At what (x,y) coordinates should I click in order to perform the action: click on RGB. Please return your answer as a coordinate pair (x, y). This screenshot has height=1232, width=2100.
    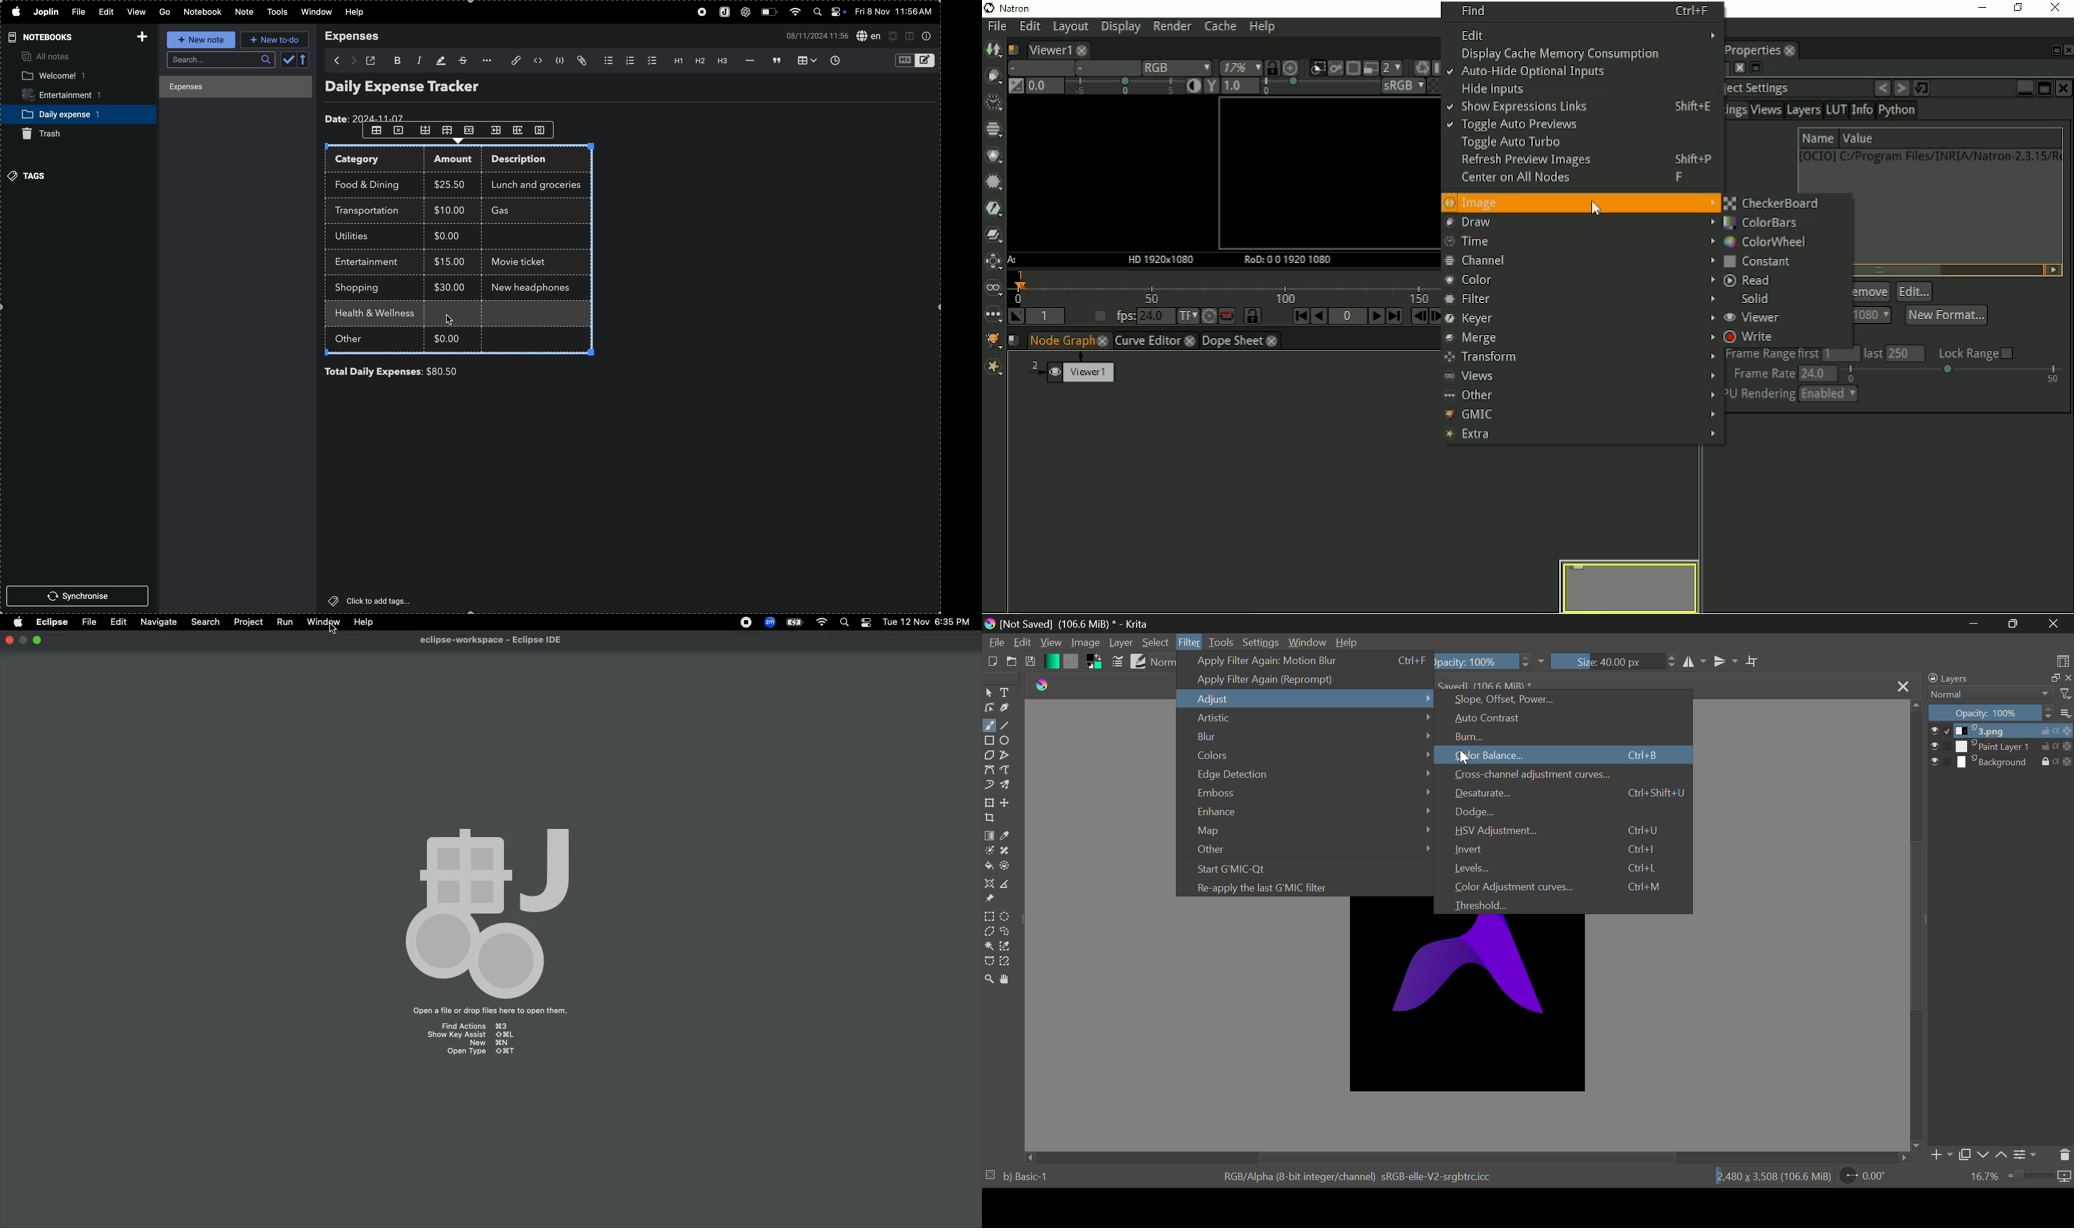
    Looking at the image, I should click on (1173, 67).